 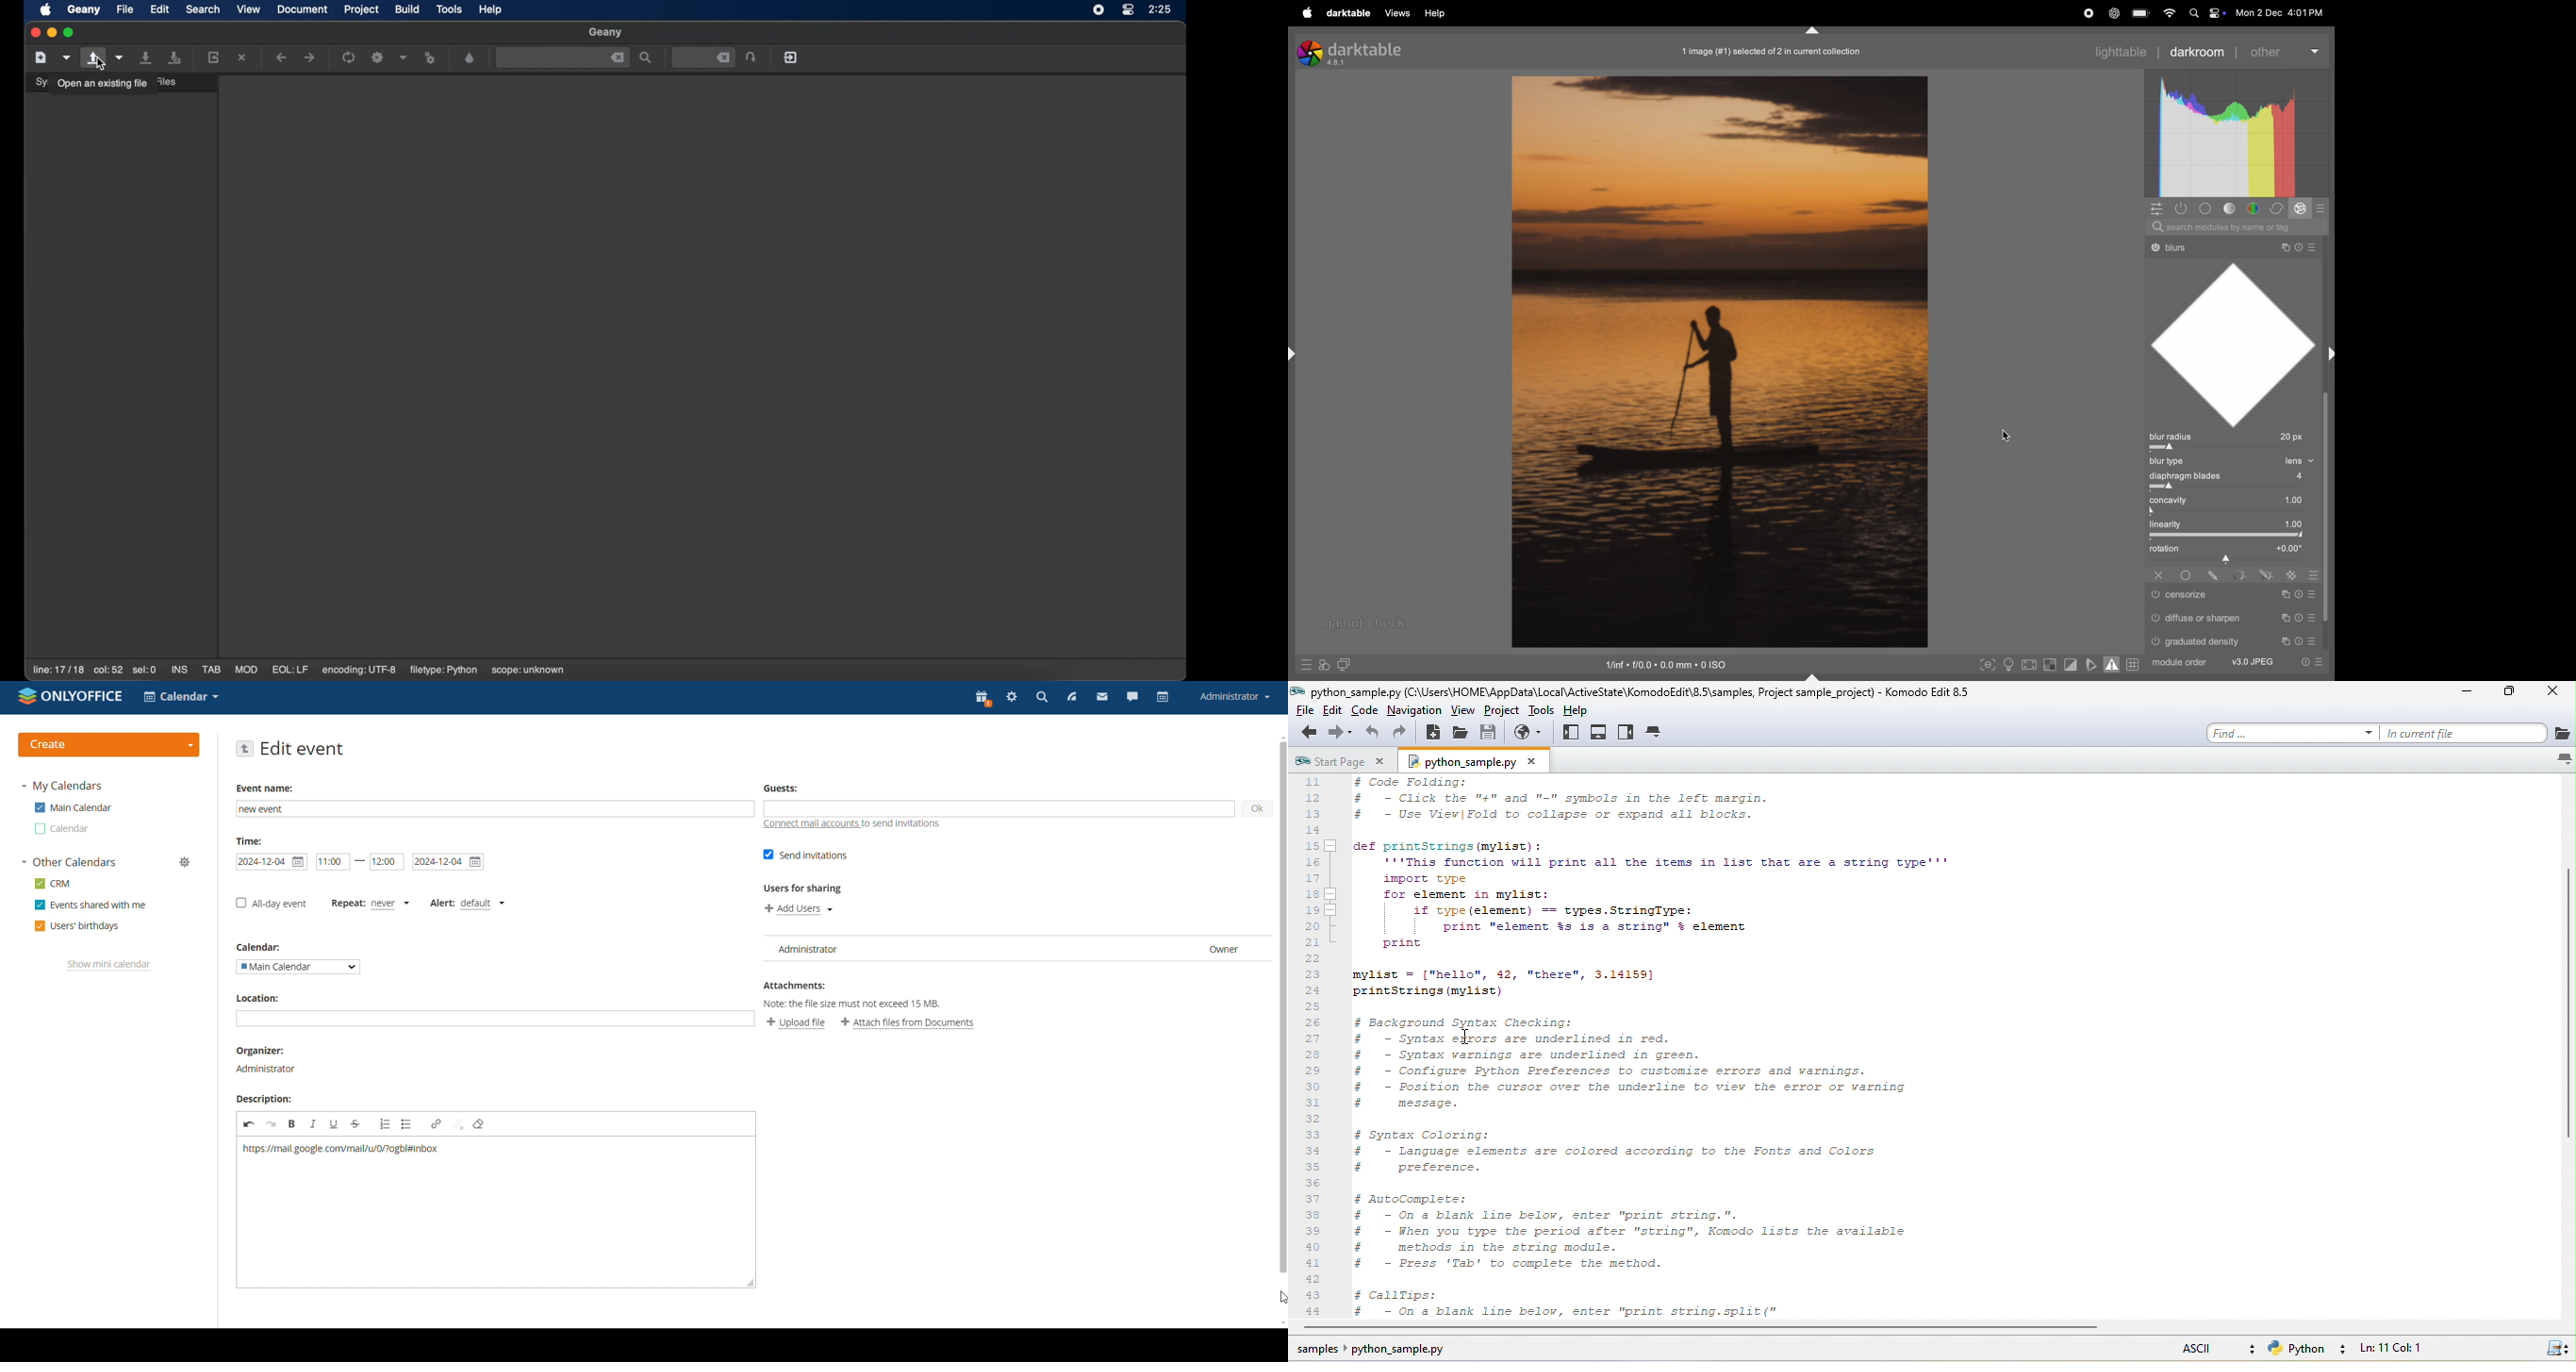 I want to click on , so click(x=2238, y=663).